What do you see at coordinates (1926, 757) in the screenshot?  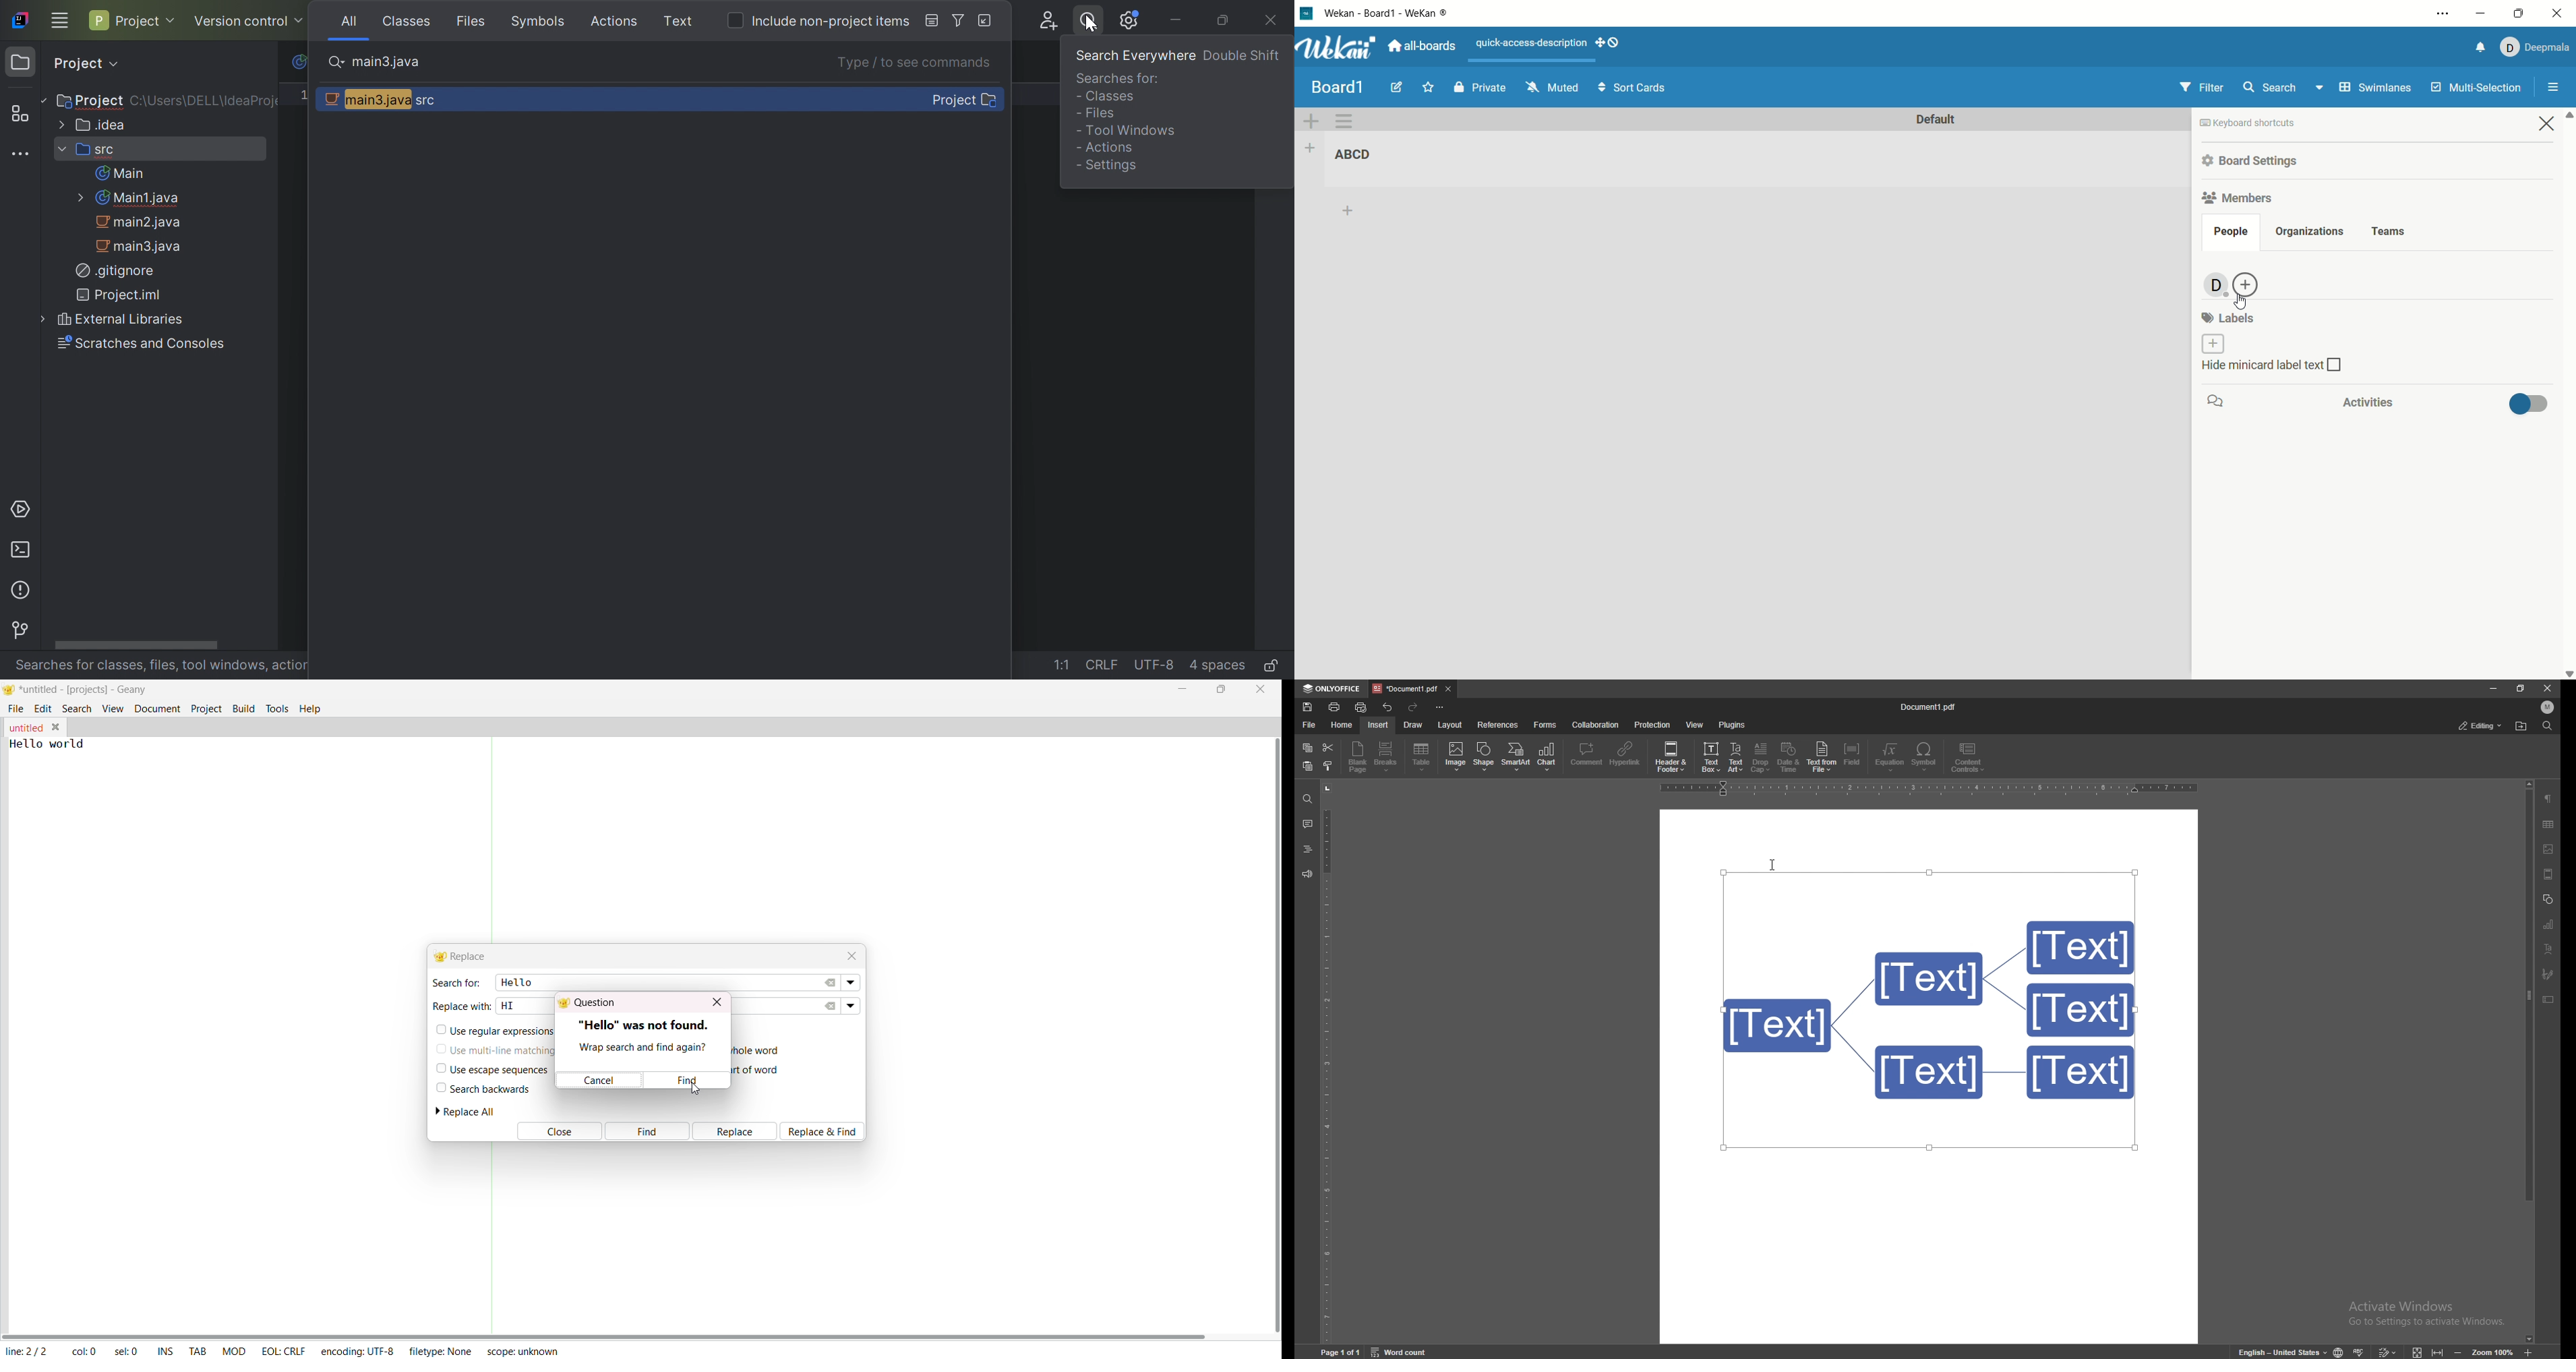 I see `symbol` at bounding box center [1926, 757].